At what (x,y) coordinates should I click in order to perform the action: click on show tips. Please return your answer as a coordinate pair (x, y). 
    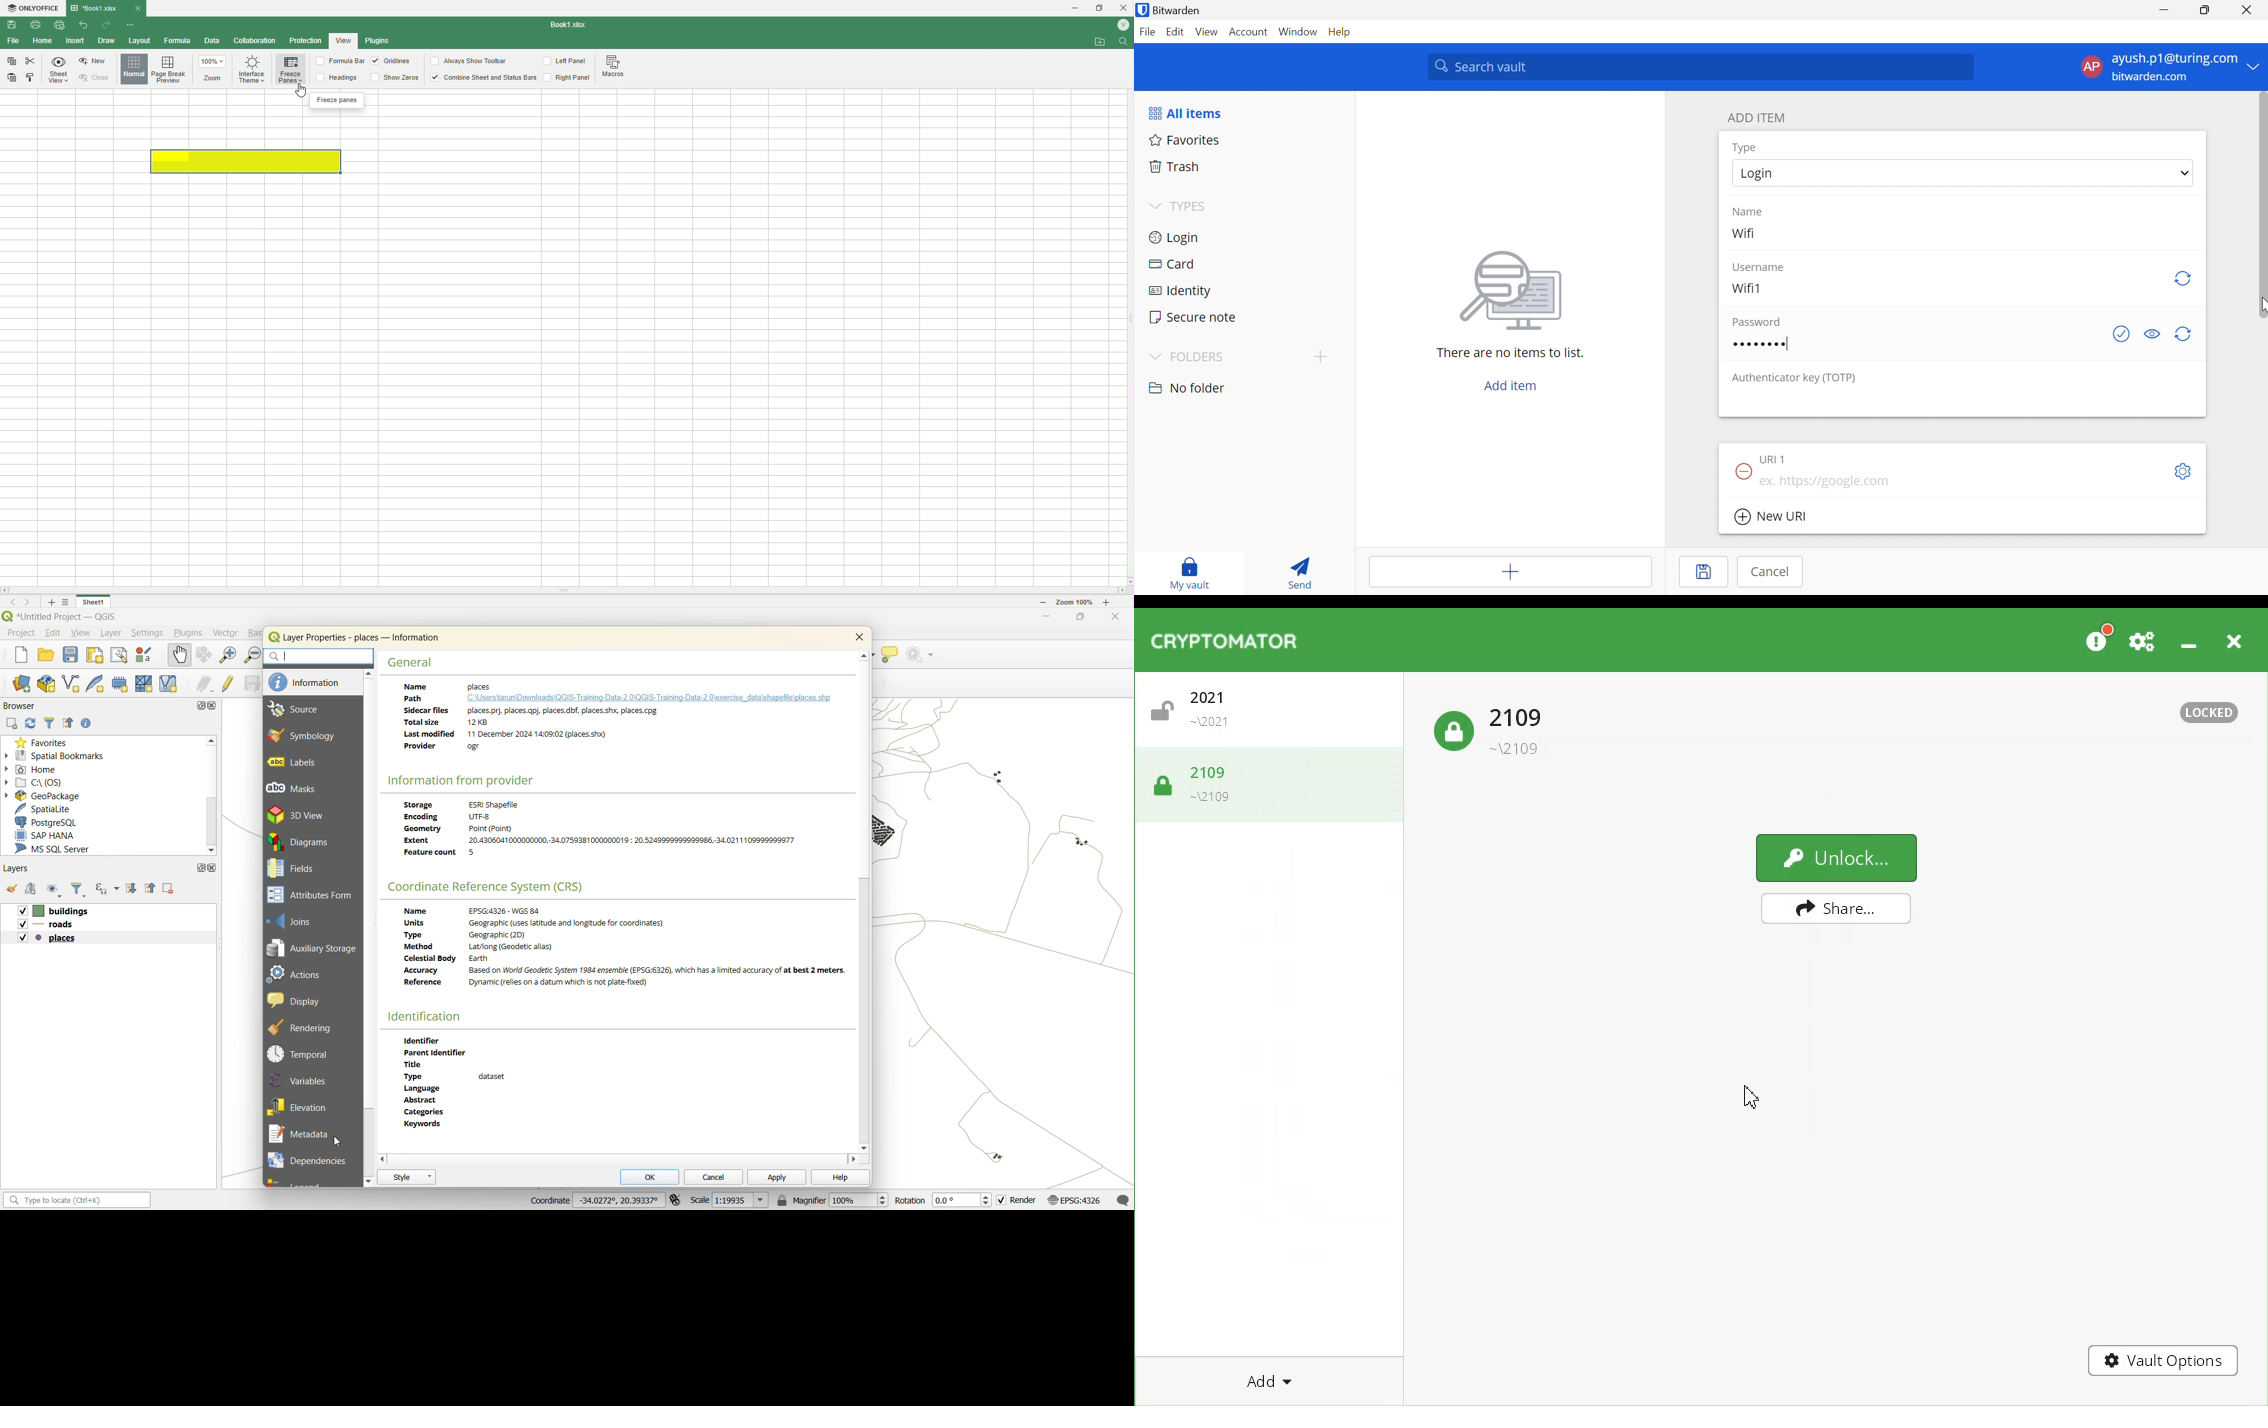
    Looking at the image, I should click on (890, 656).